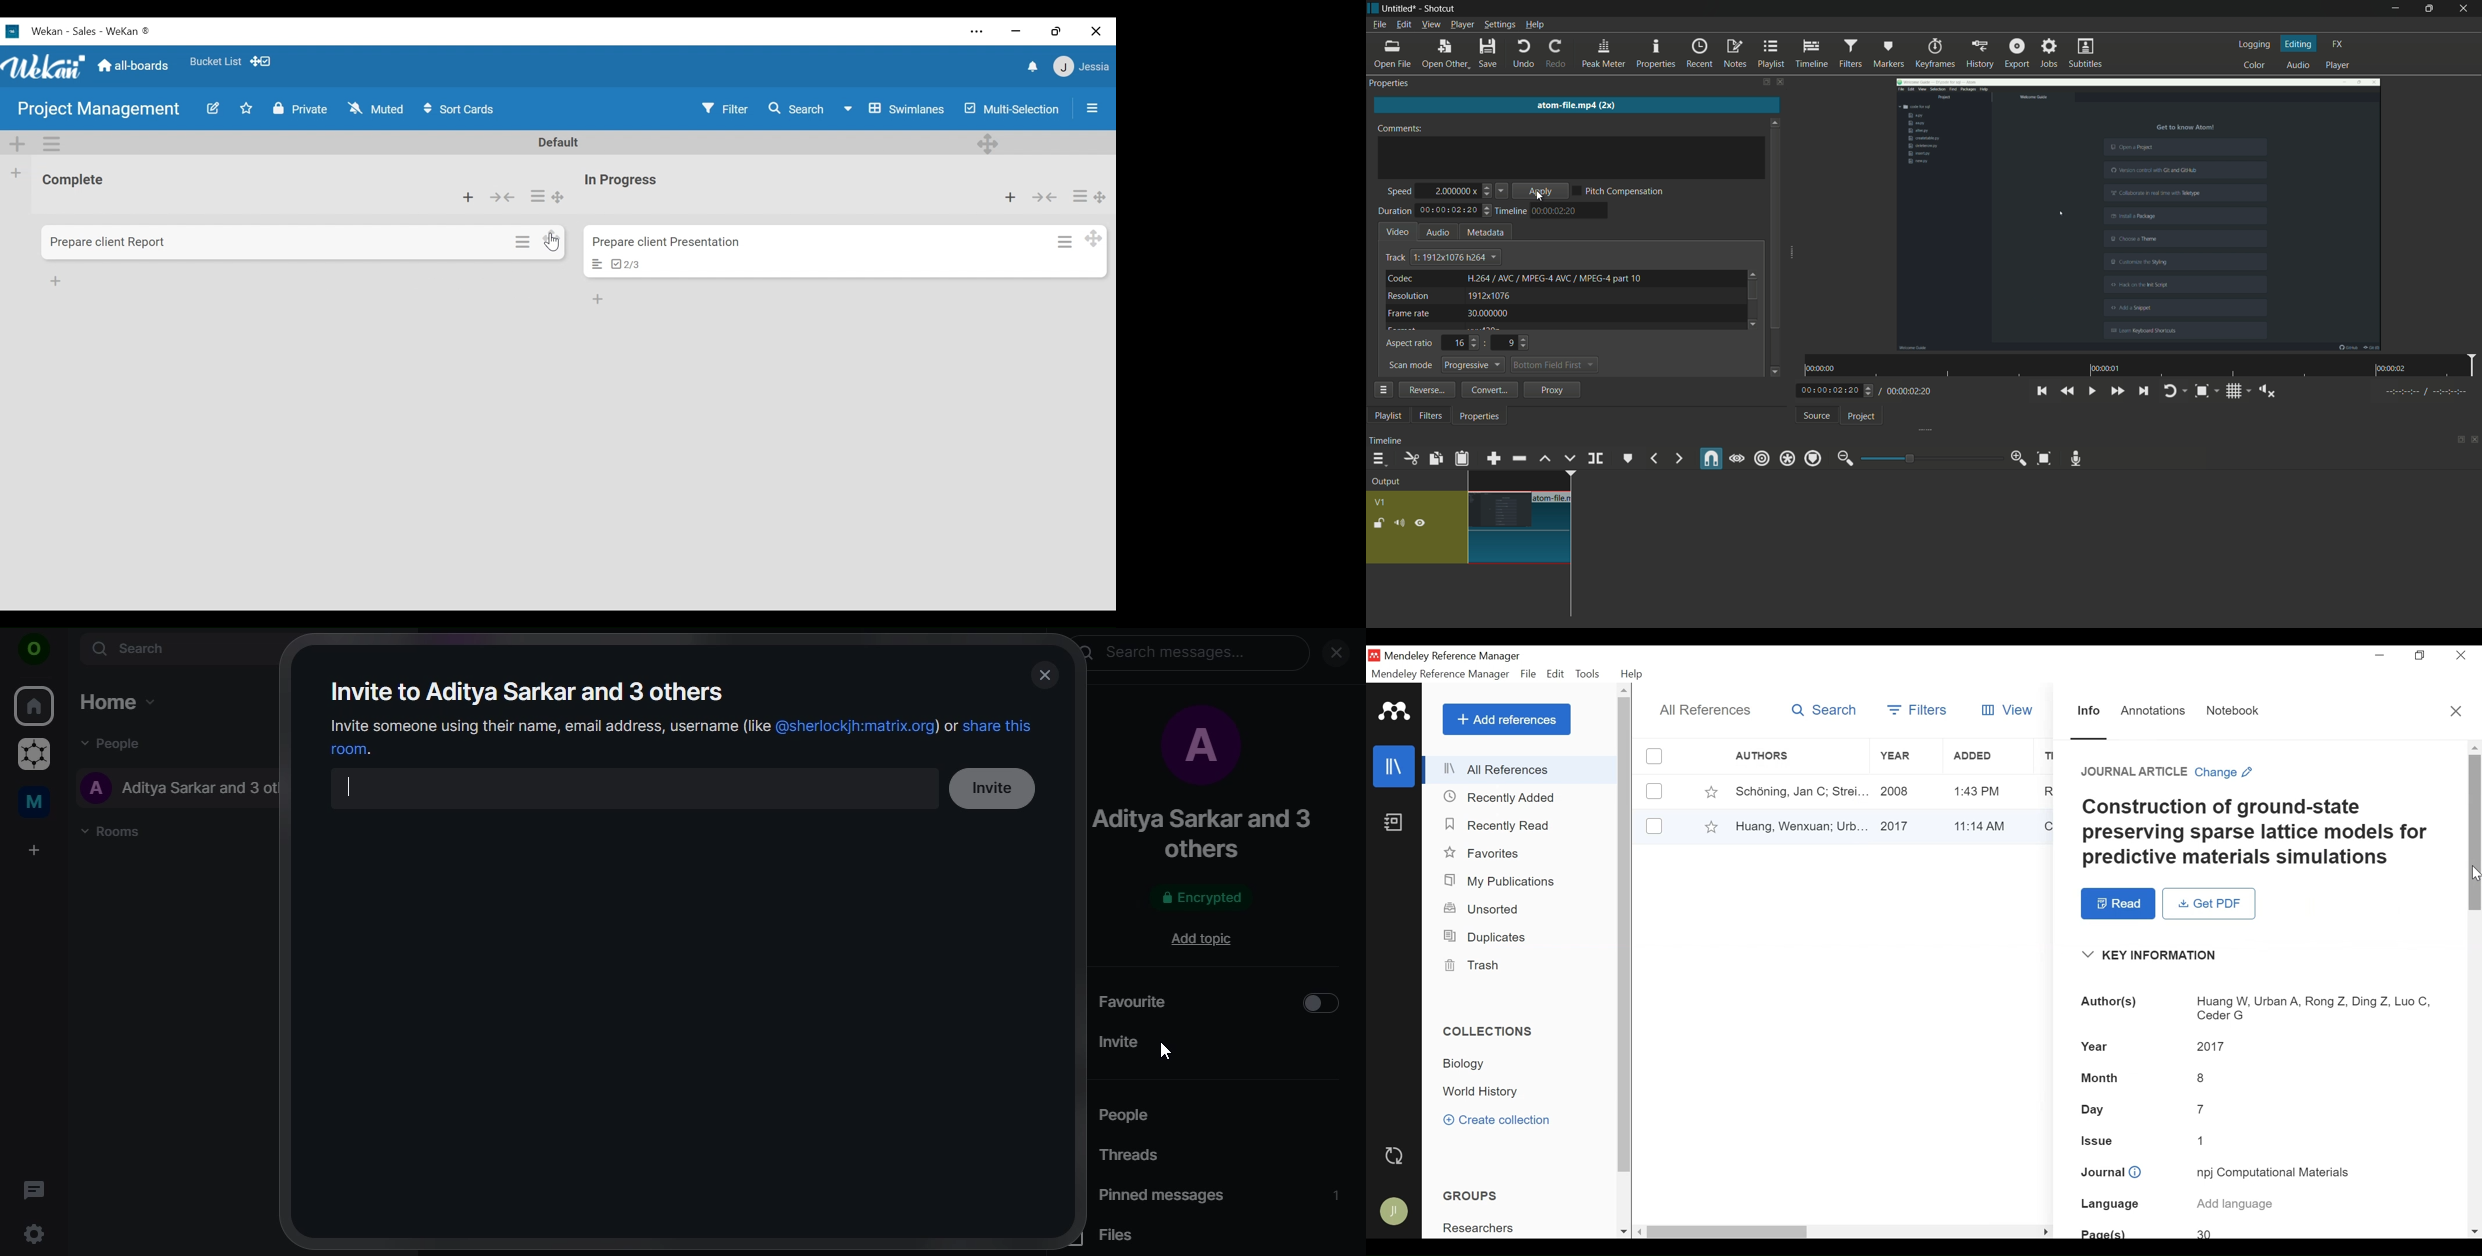  I want to click on change layout, so click(1765, 83).